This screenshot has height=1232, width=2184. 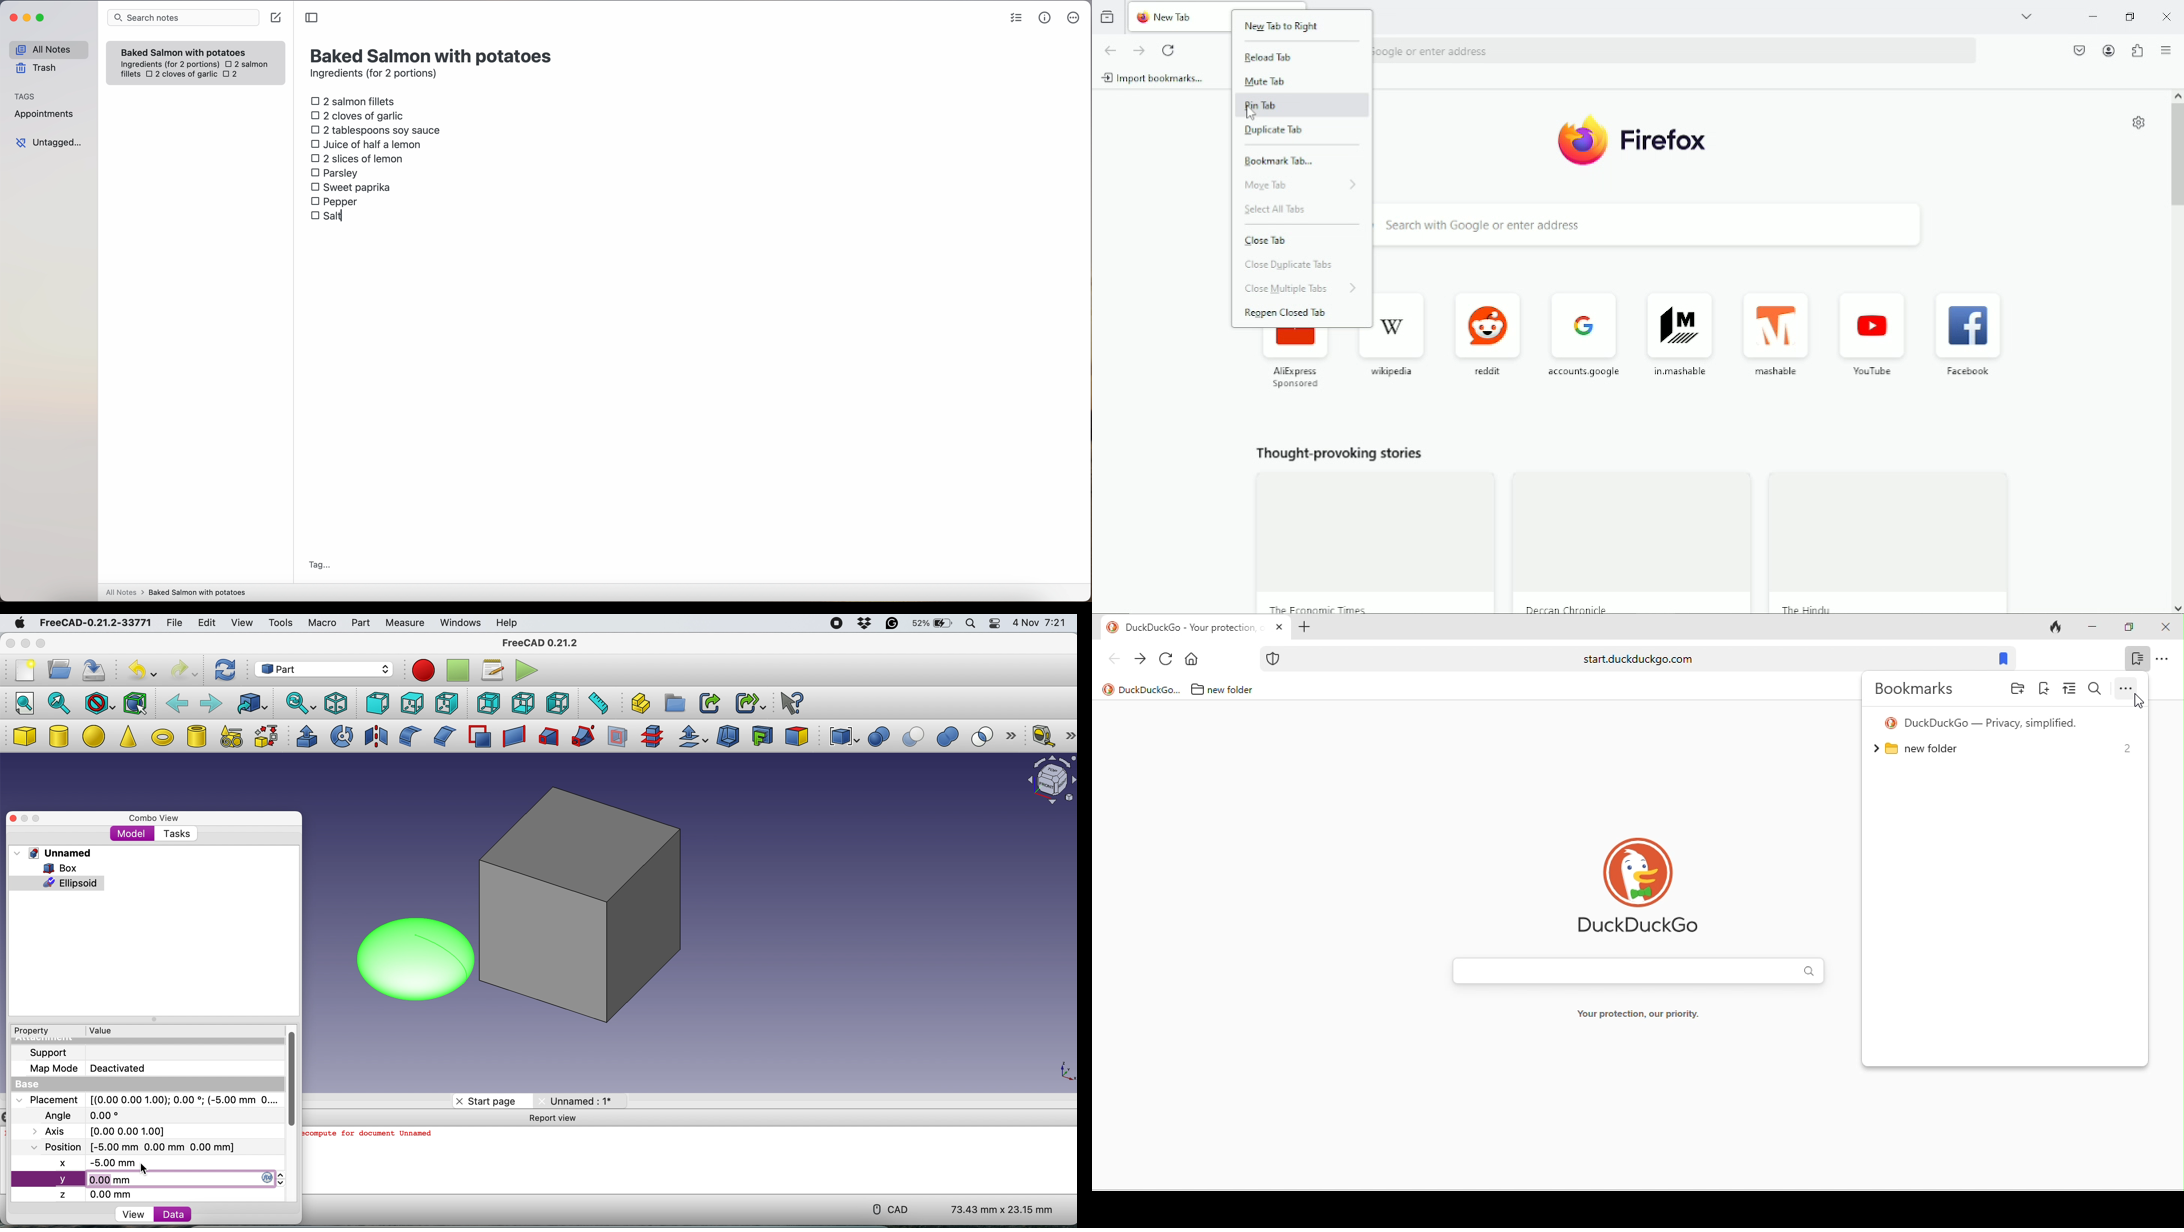 I want to click on sweet paprika, so click(x=352, y=188).